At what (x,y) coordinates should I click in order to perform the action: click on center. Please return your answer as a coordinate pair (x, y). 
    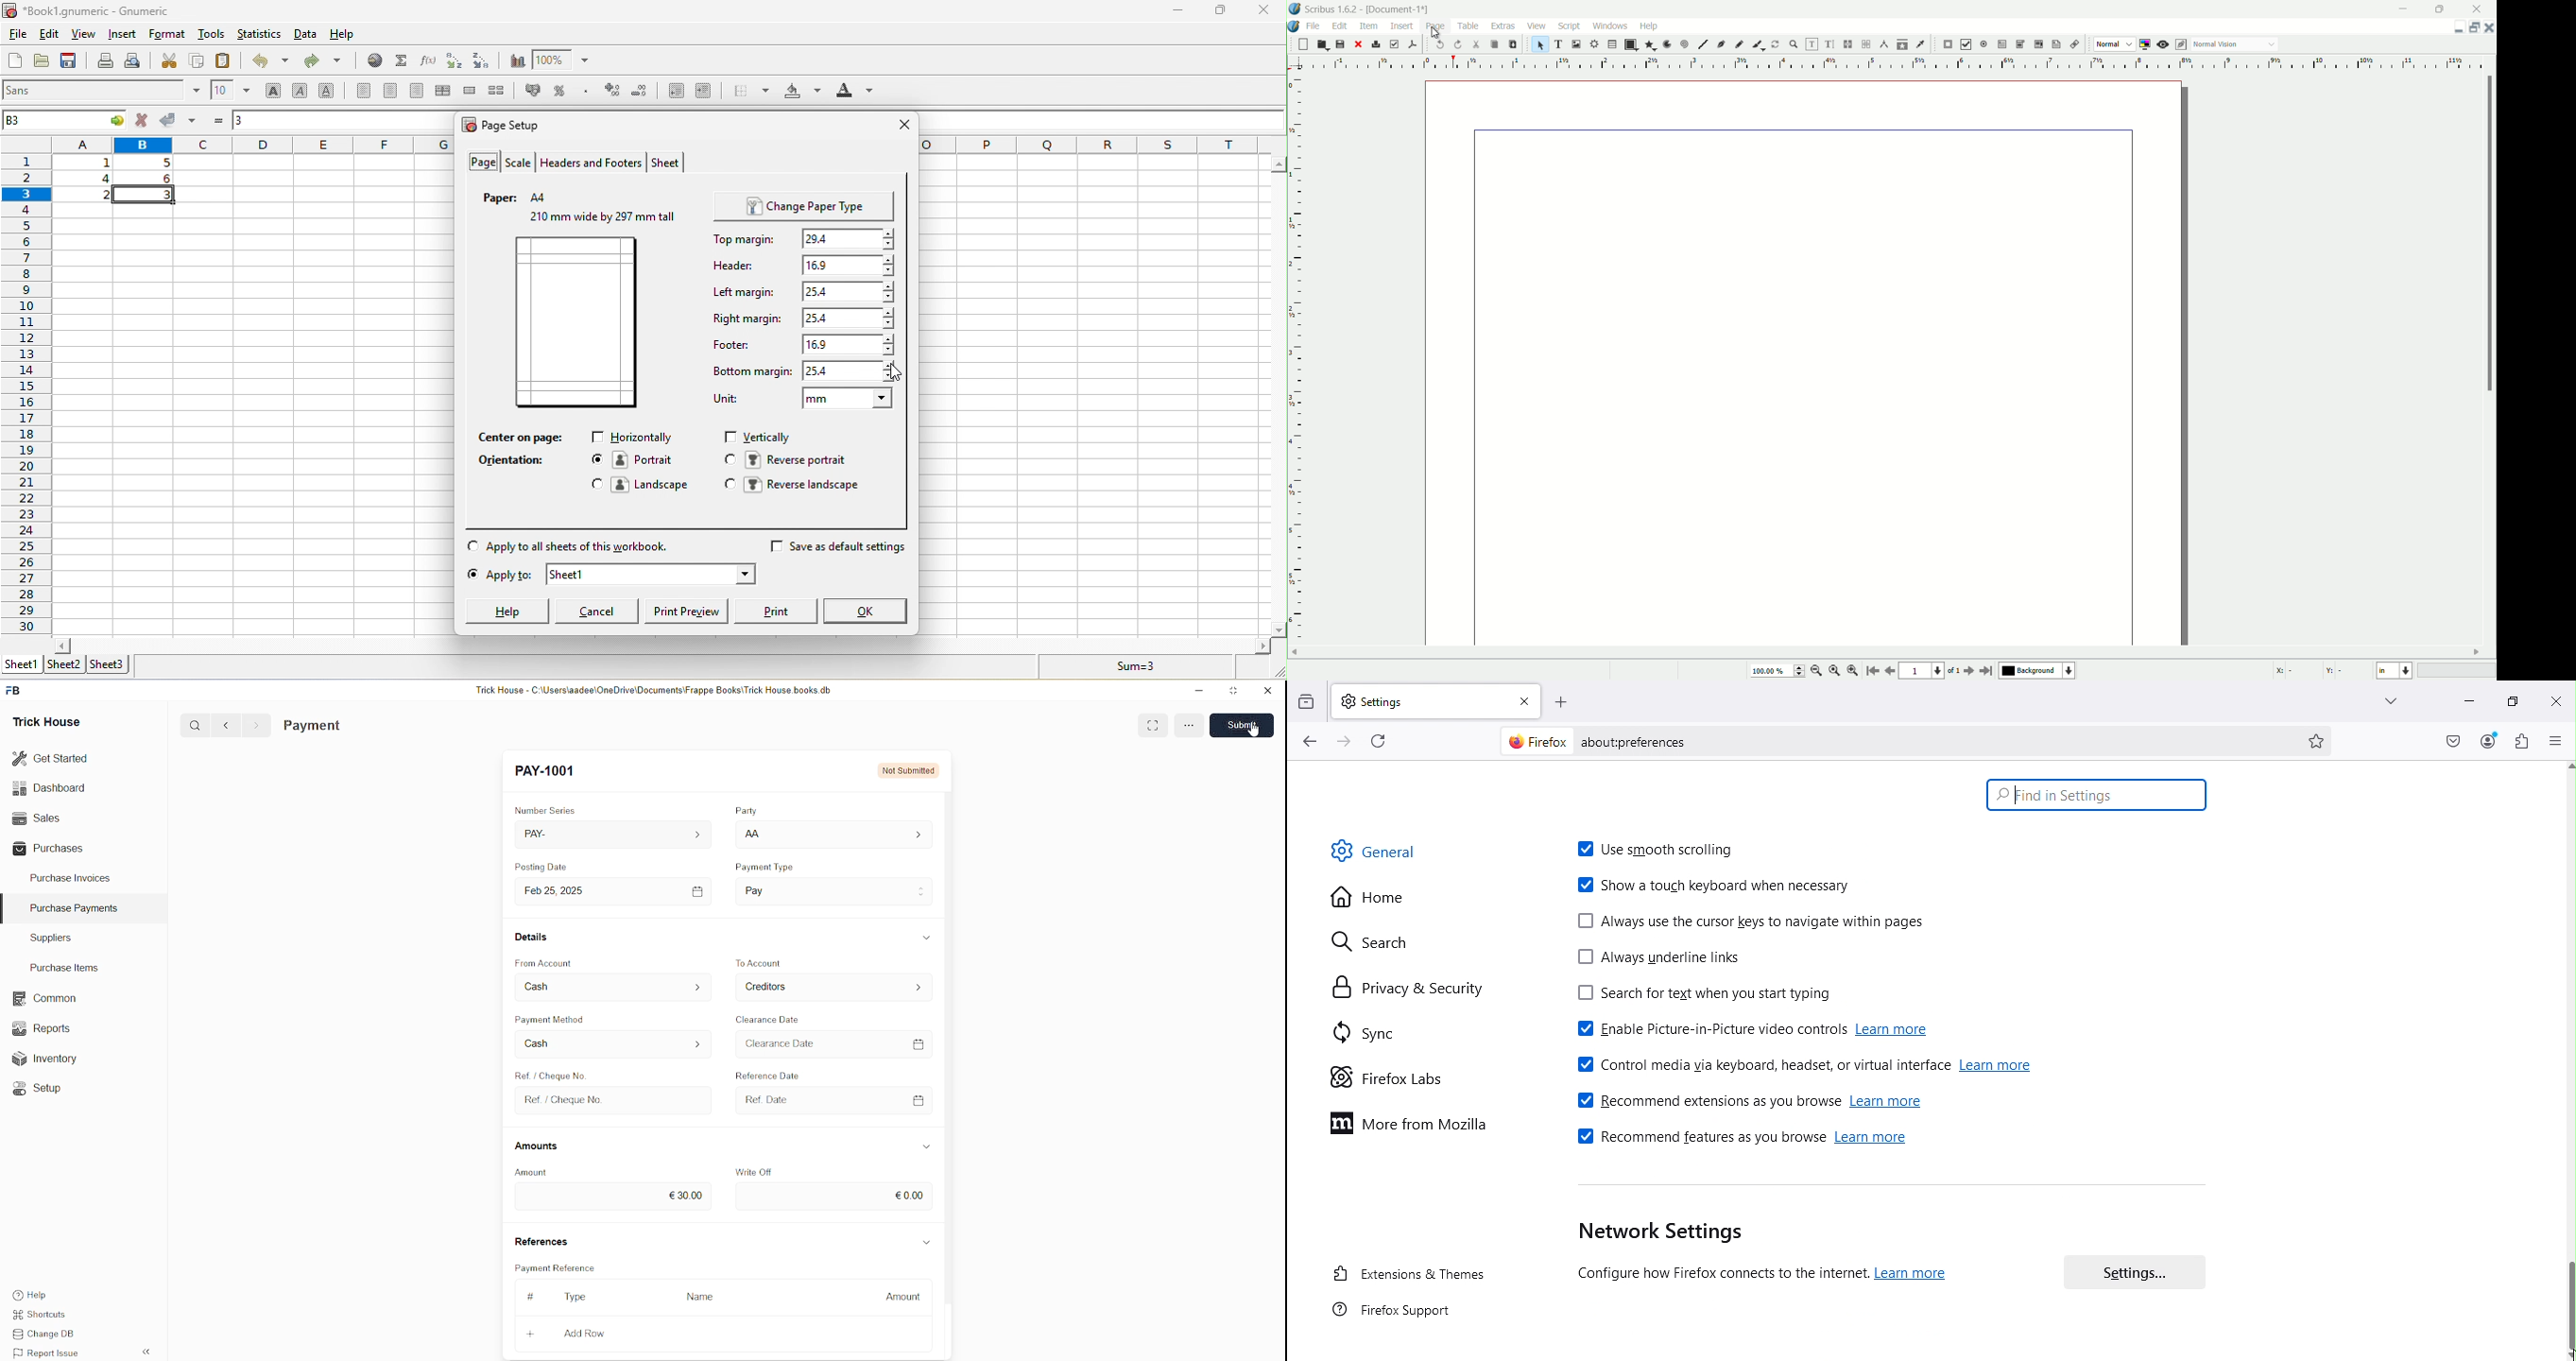
    Looking at the image, I should click on (392, 90).